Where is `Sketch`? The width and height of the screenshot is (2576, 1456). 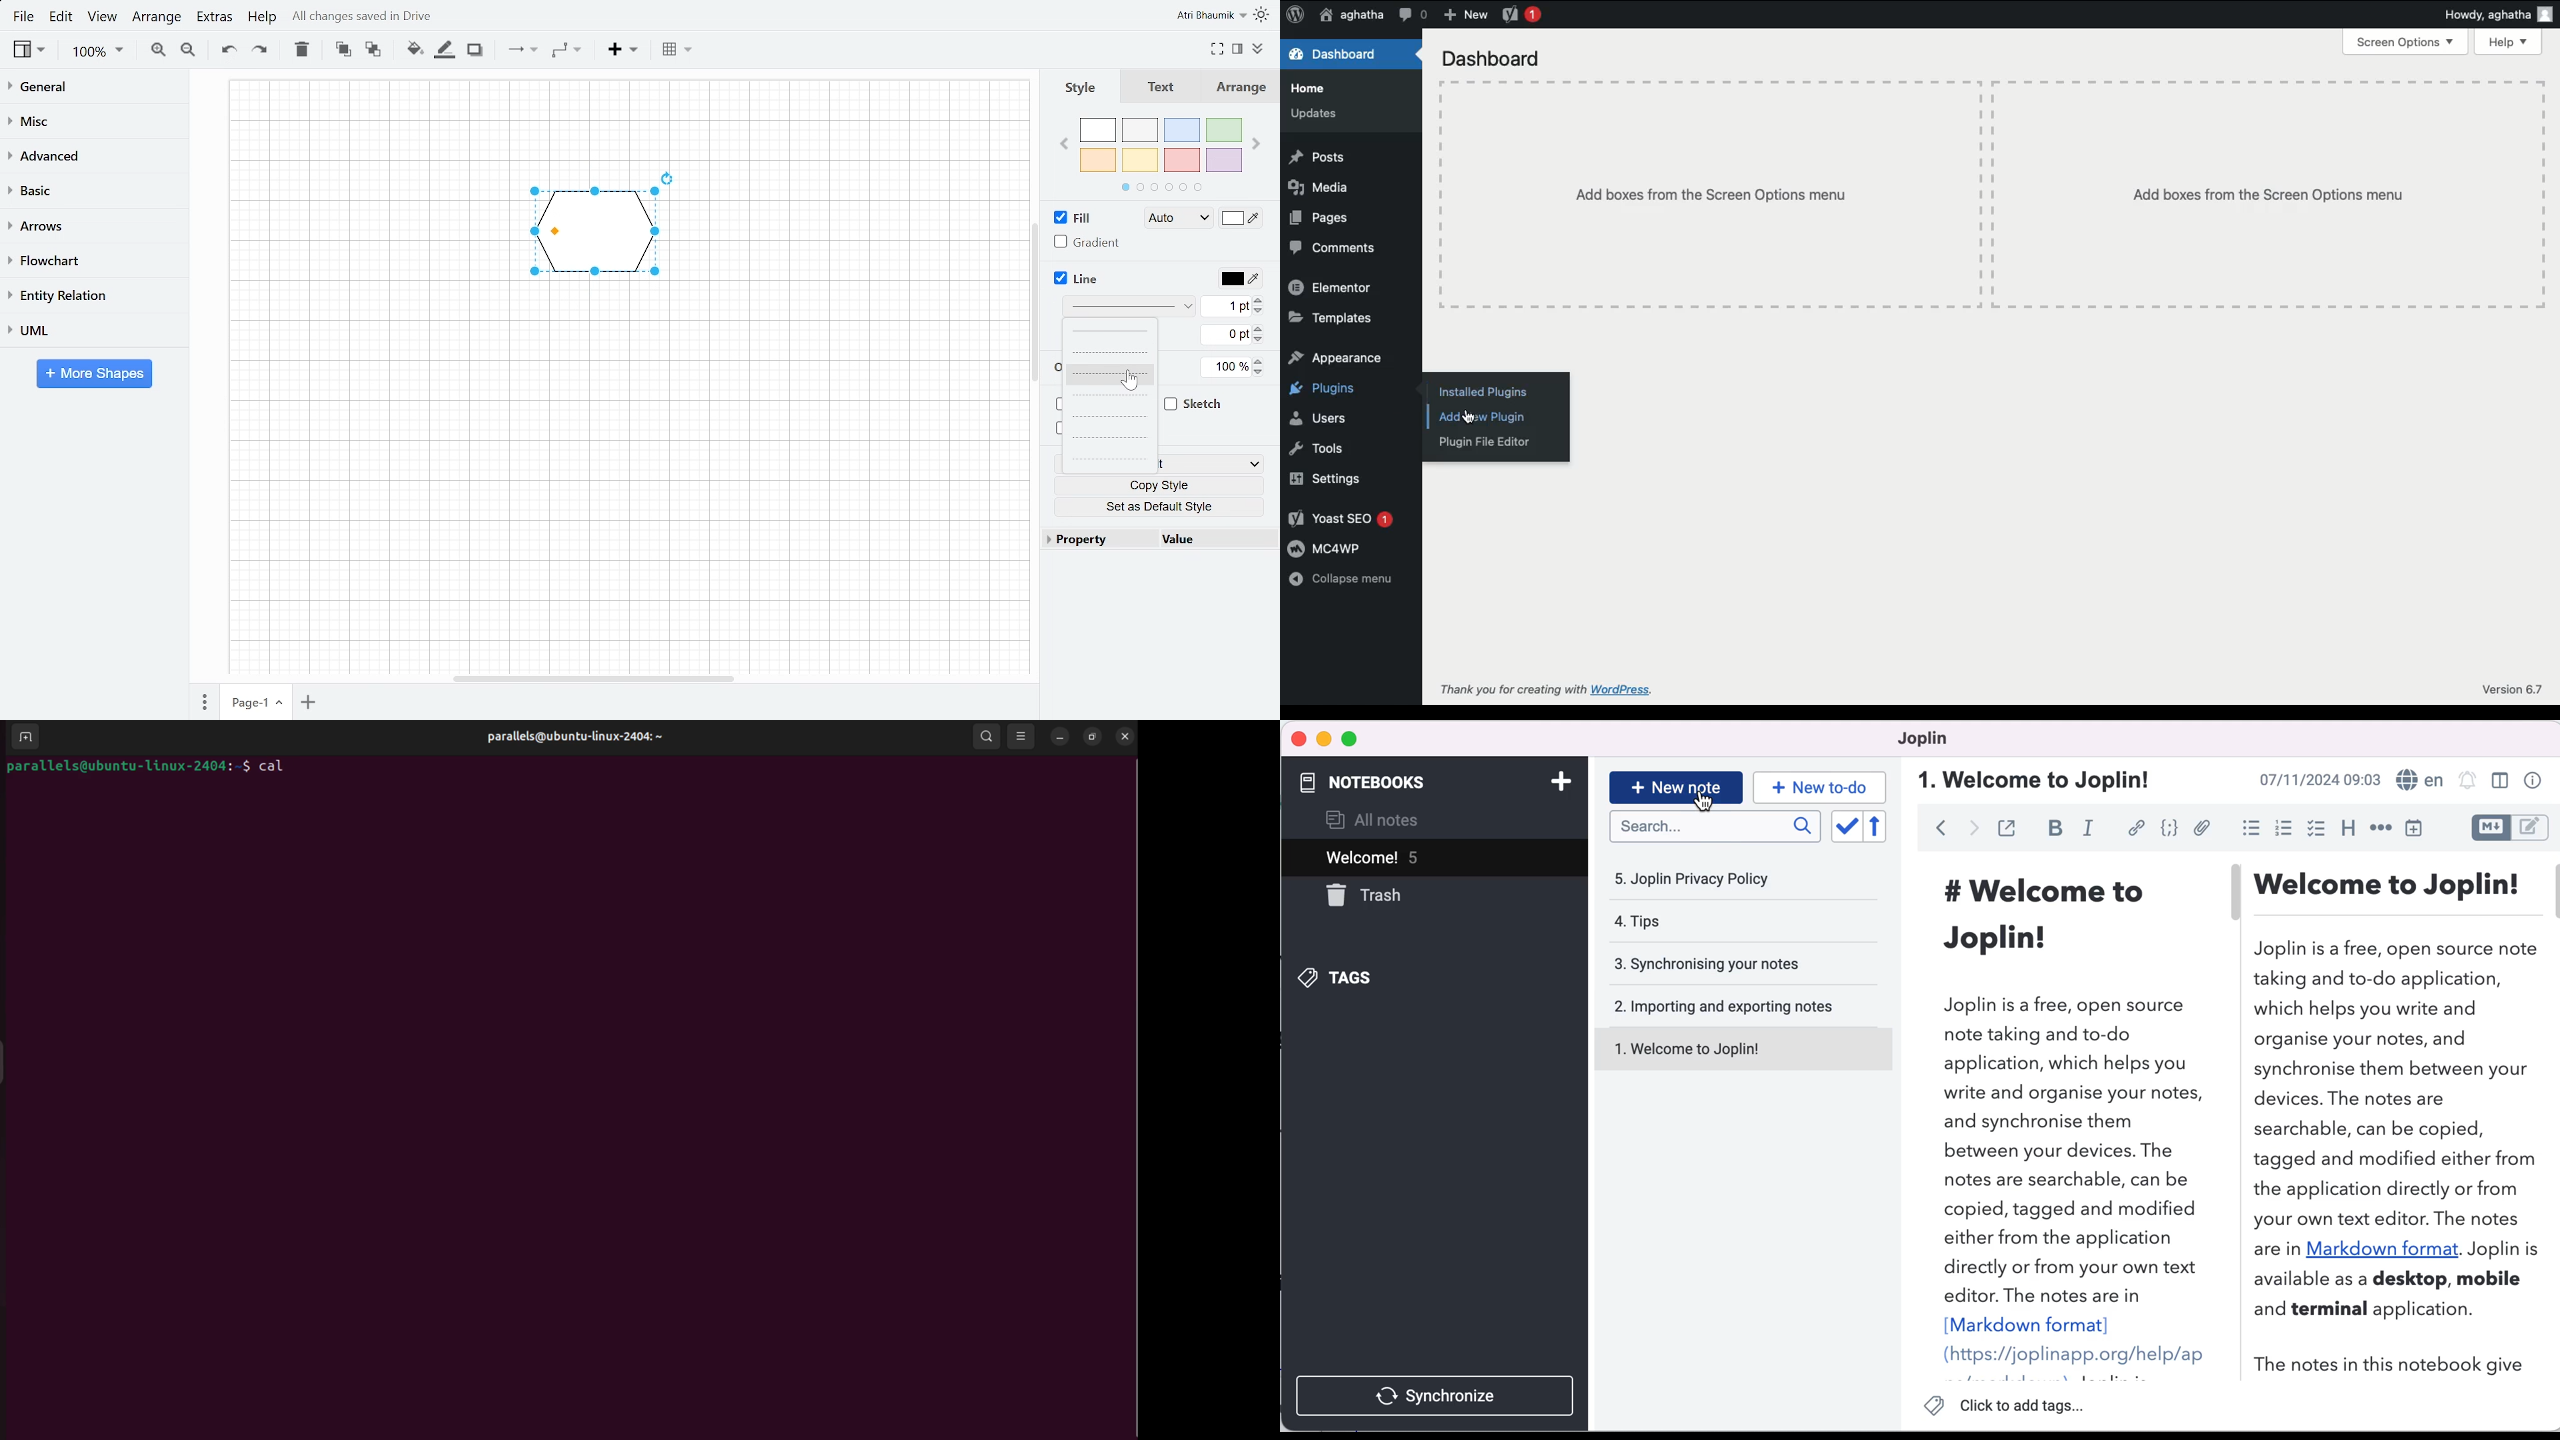
Sketch is located at coordinates (1193, 404).